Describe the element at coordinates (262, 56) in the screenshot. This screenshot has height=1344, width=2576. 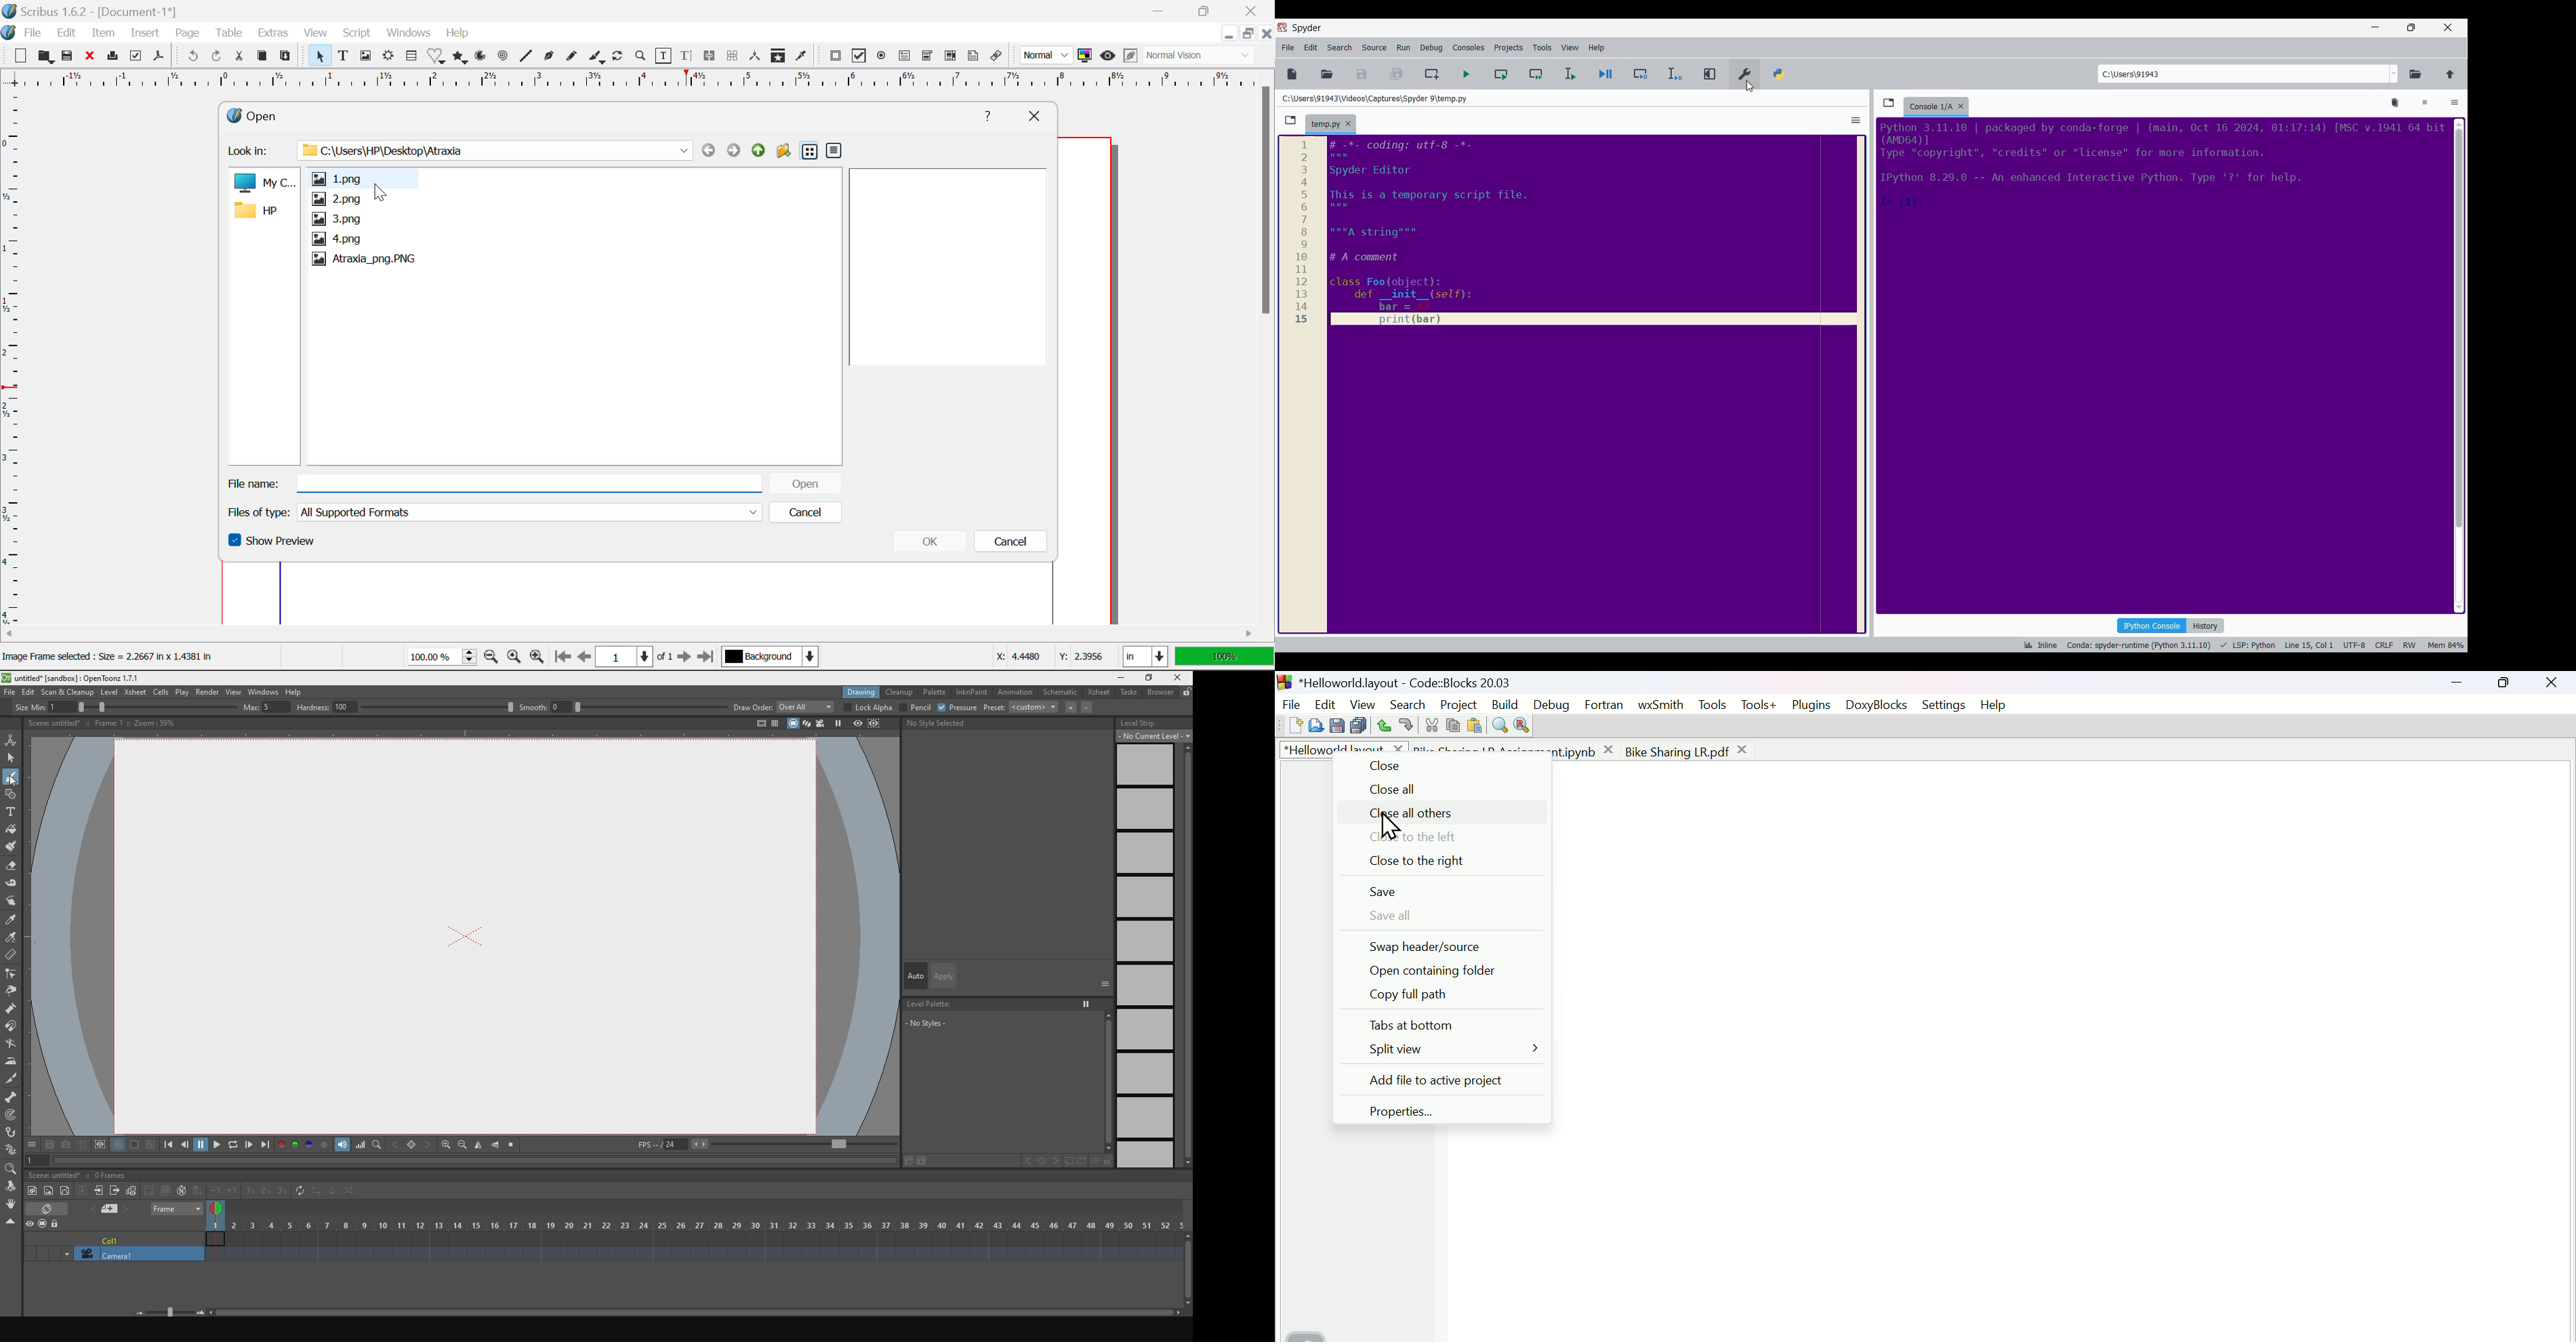
I see `Copy` at that location.